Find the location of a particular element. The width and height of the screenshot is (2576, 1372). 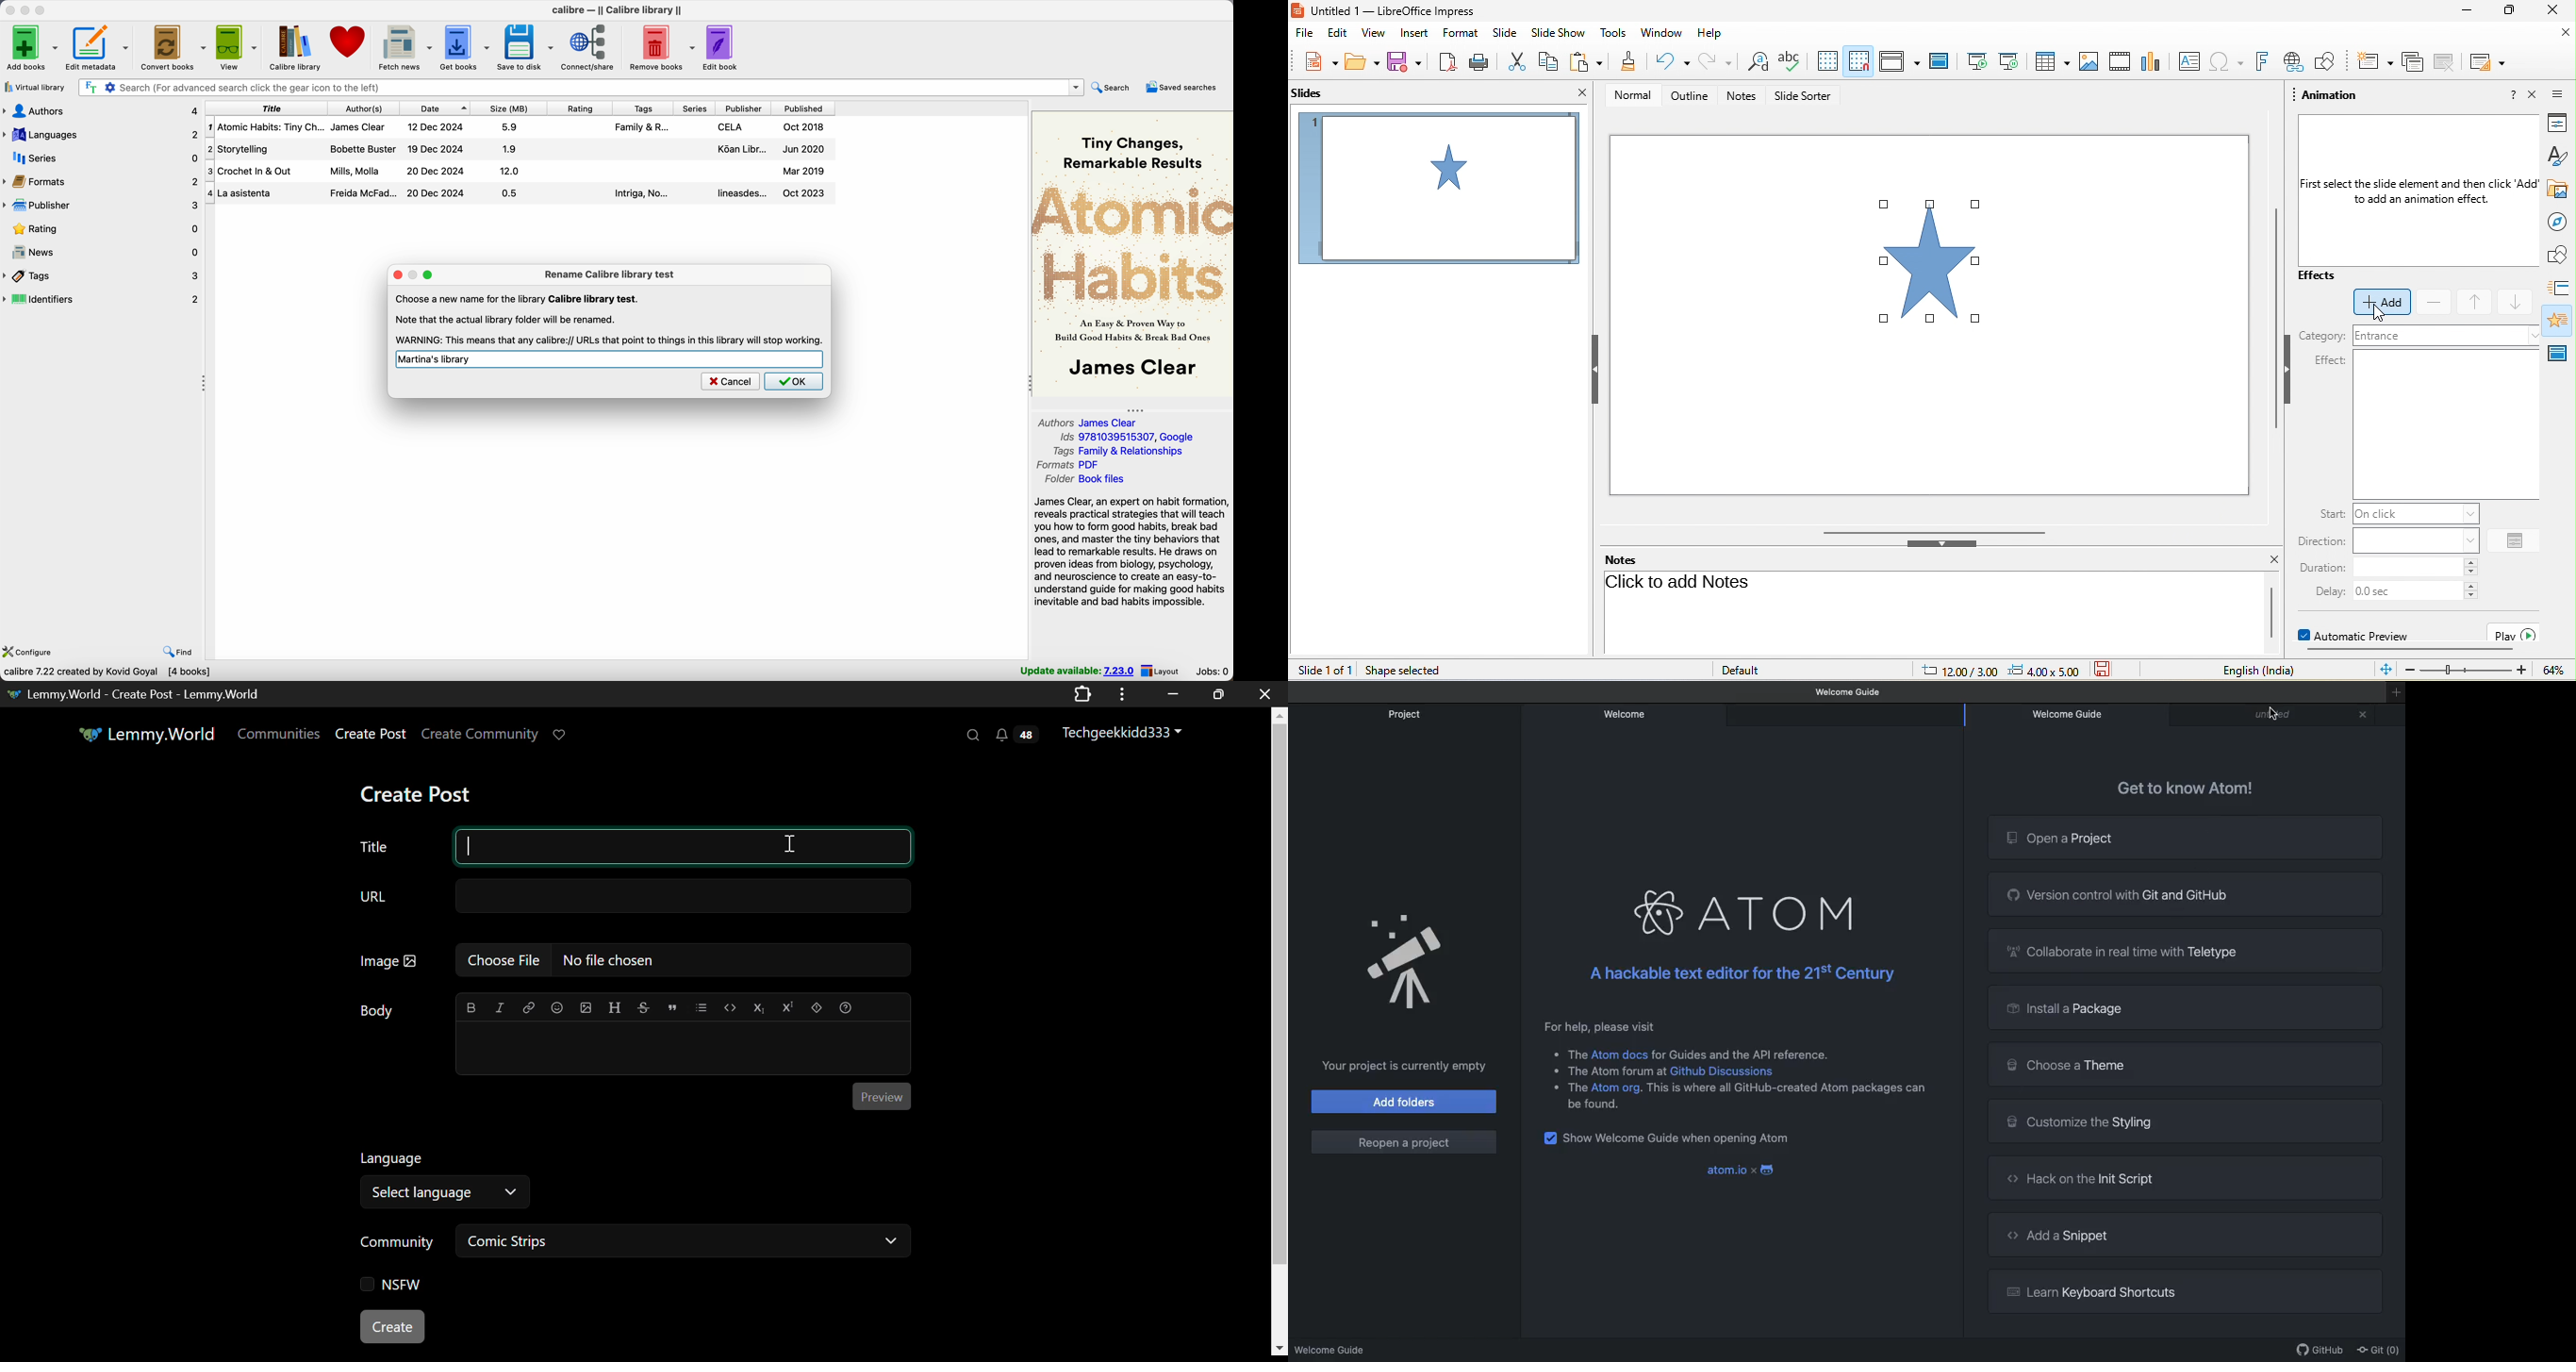

print is located at coordinates (1483, 61).